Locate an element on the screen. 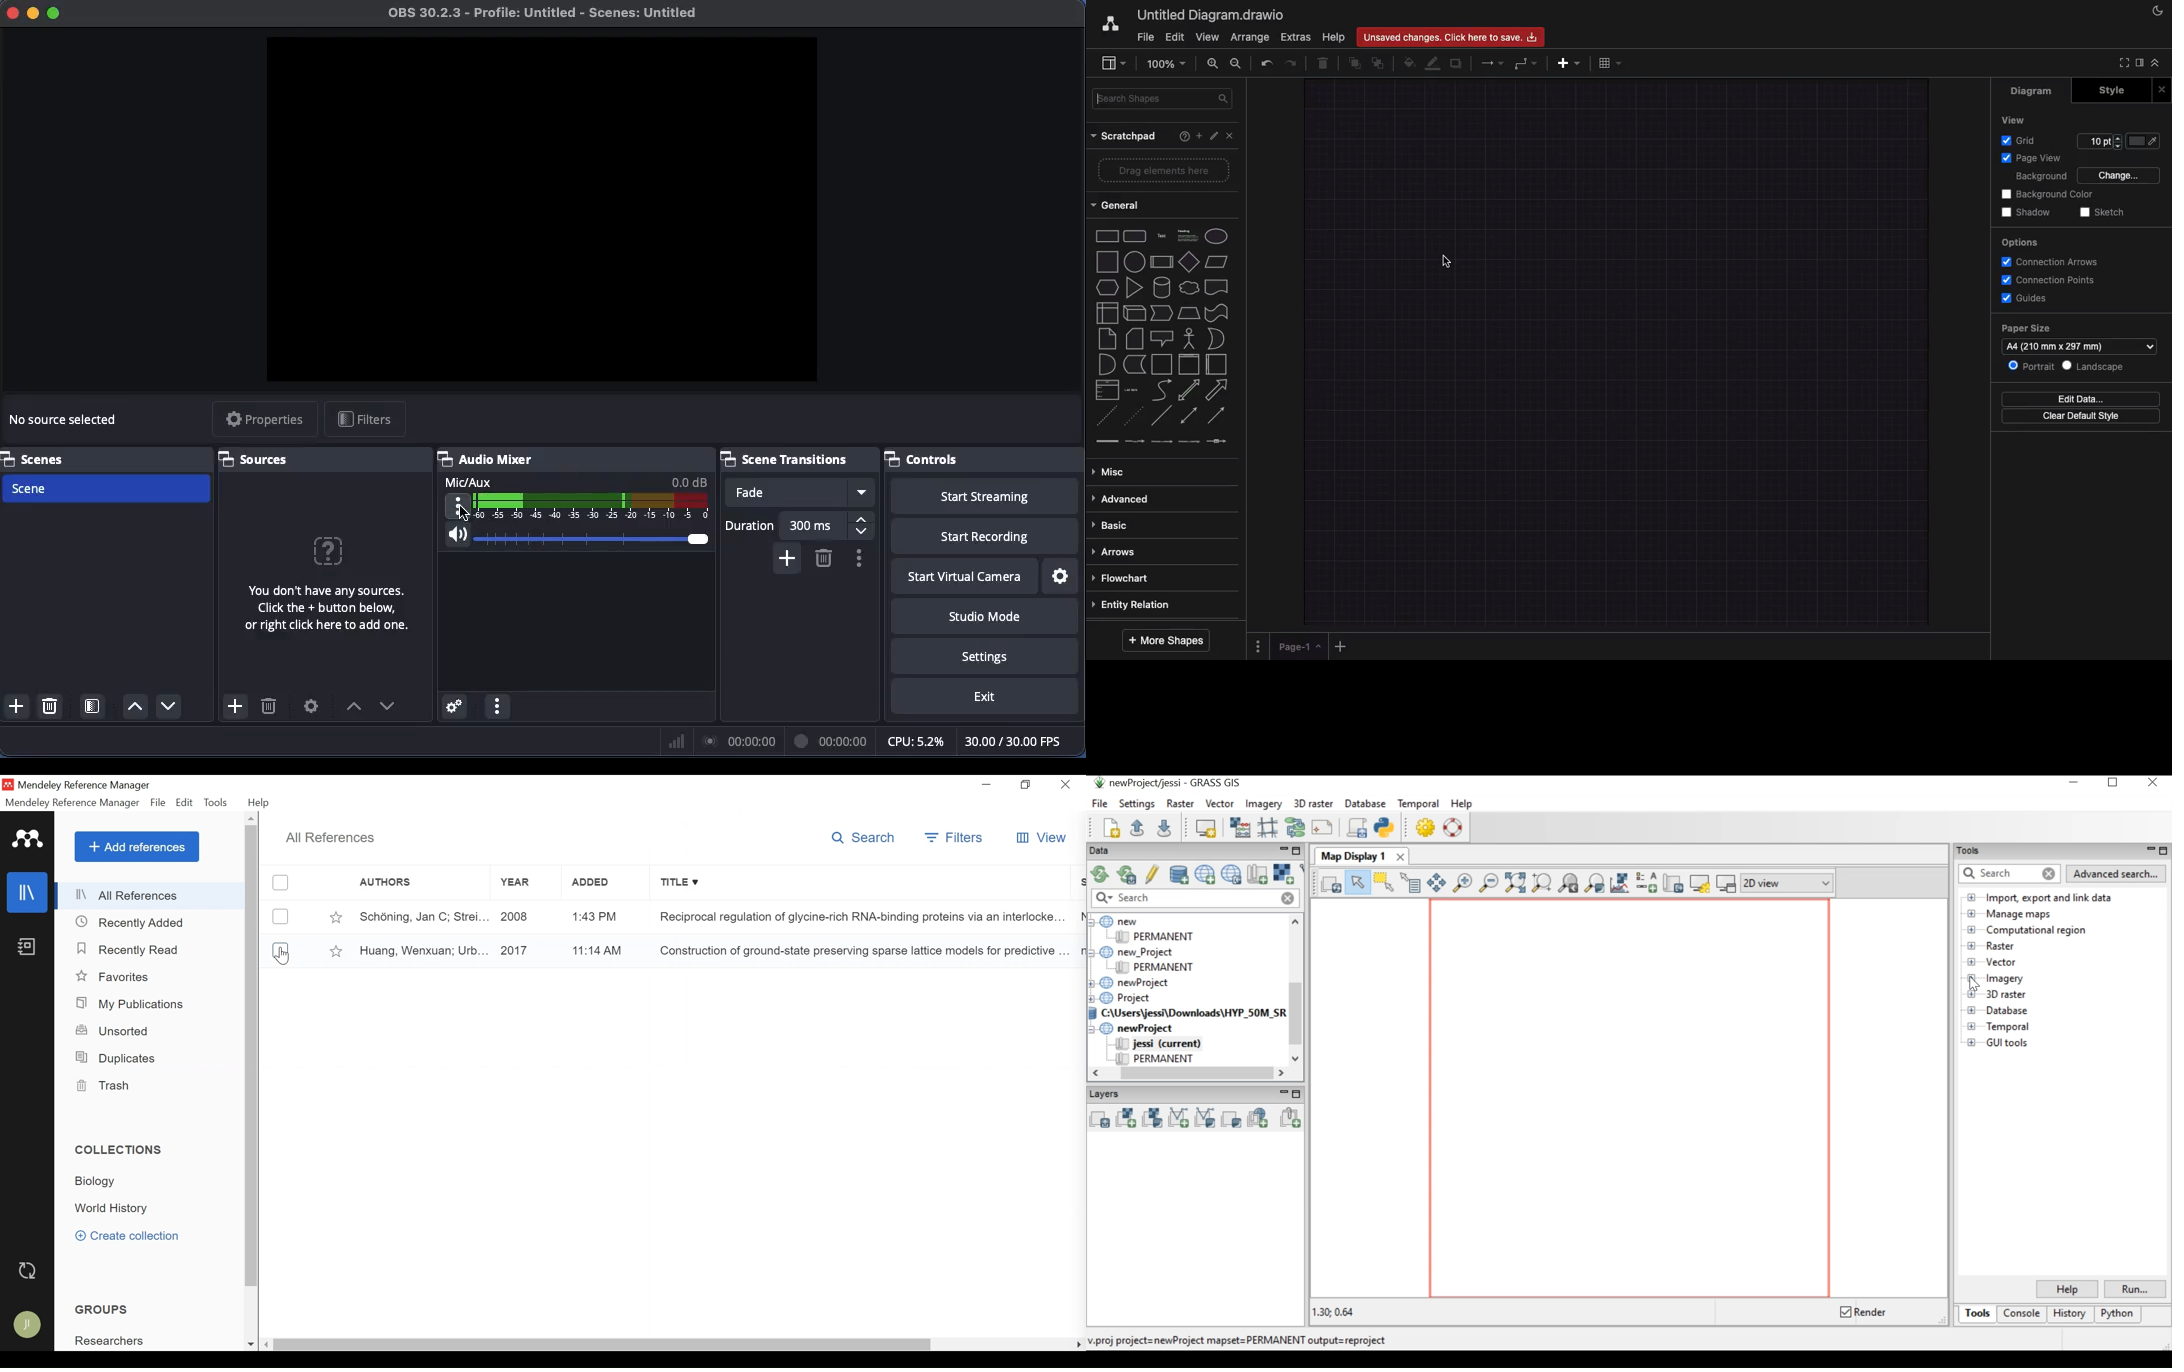  dB is located at coordinates (690, 481).